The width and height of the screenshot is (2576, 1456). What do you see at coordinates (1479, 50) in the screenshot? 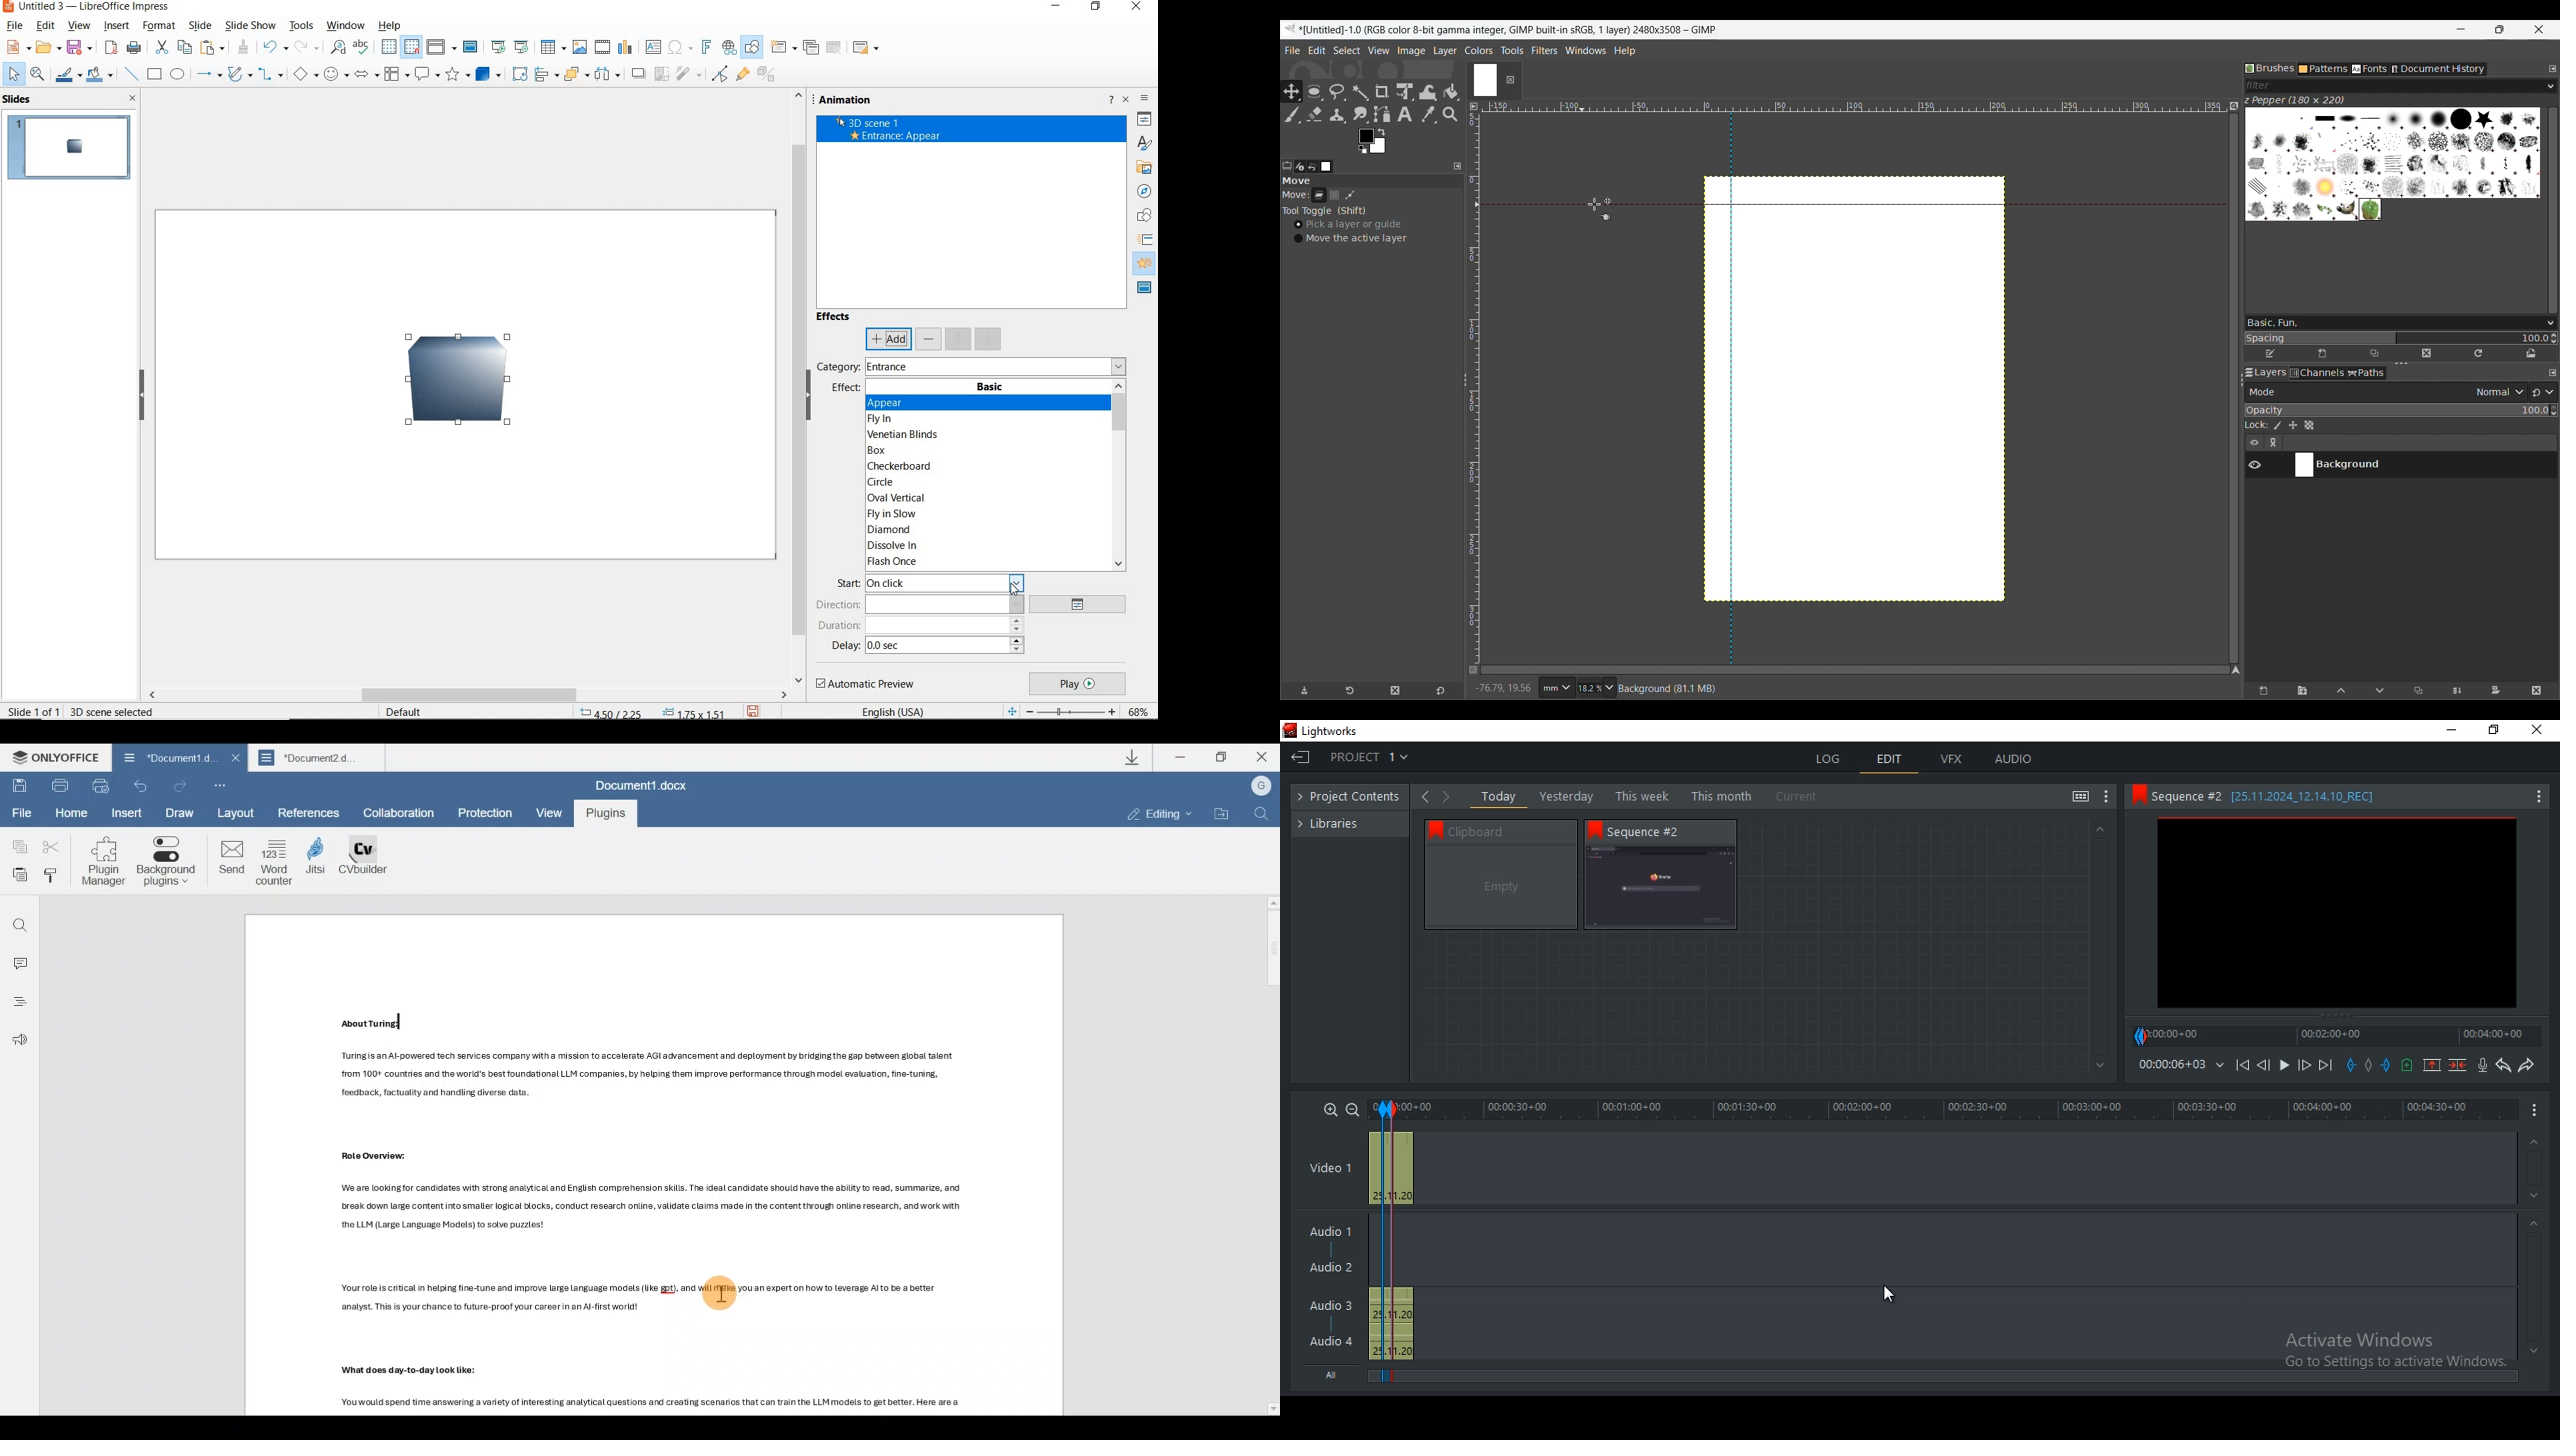
I see `Colors menu` at bounding box center [1479, 50].